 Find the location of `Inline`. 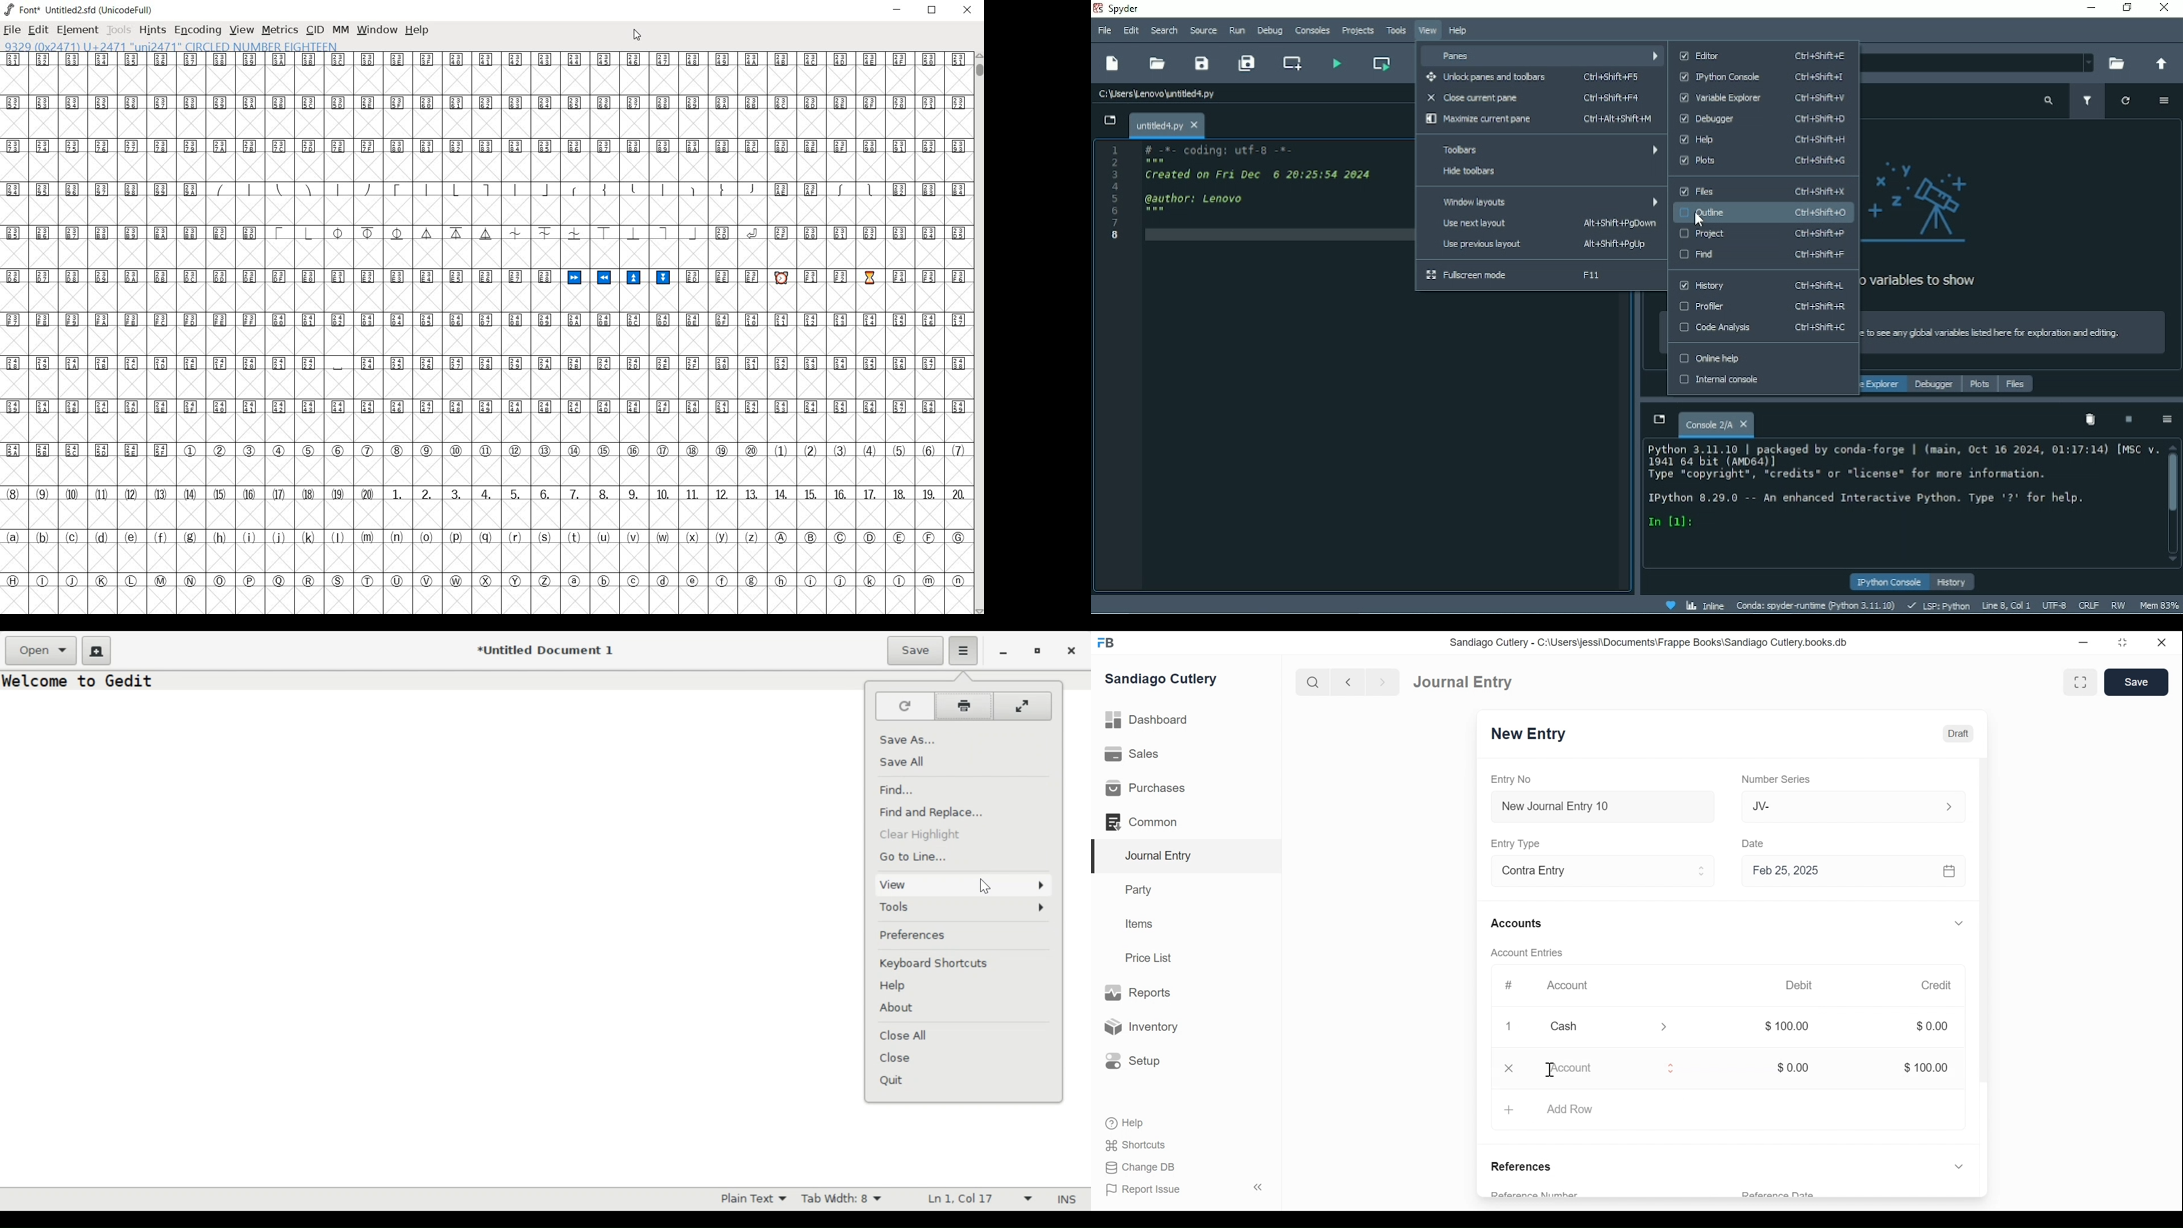

Inline is located at coordinates (1705, 604).